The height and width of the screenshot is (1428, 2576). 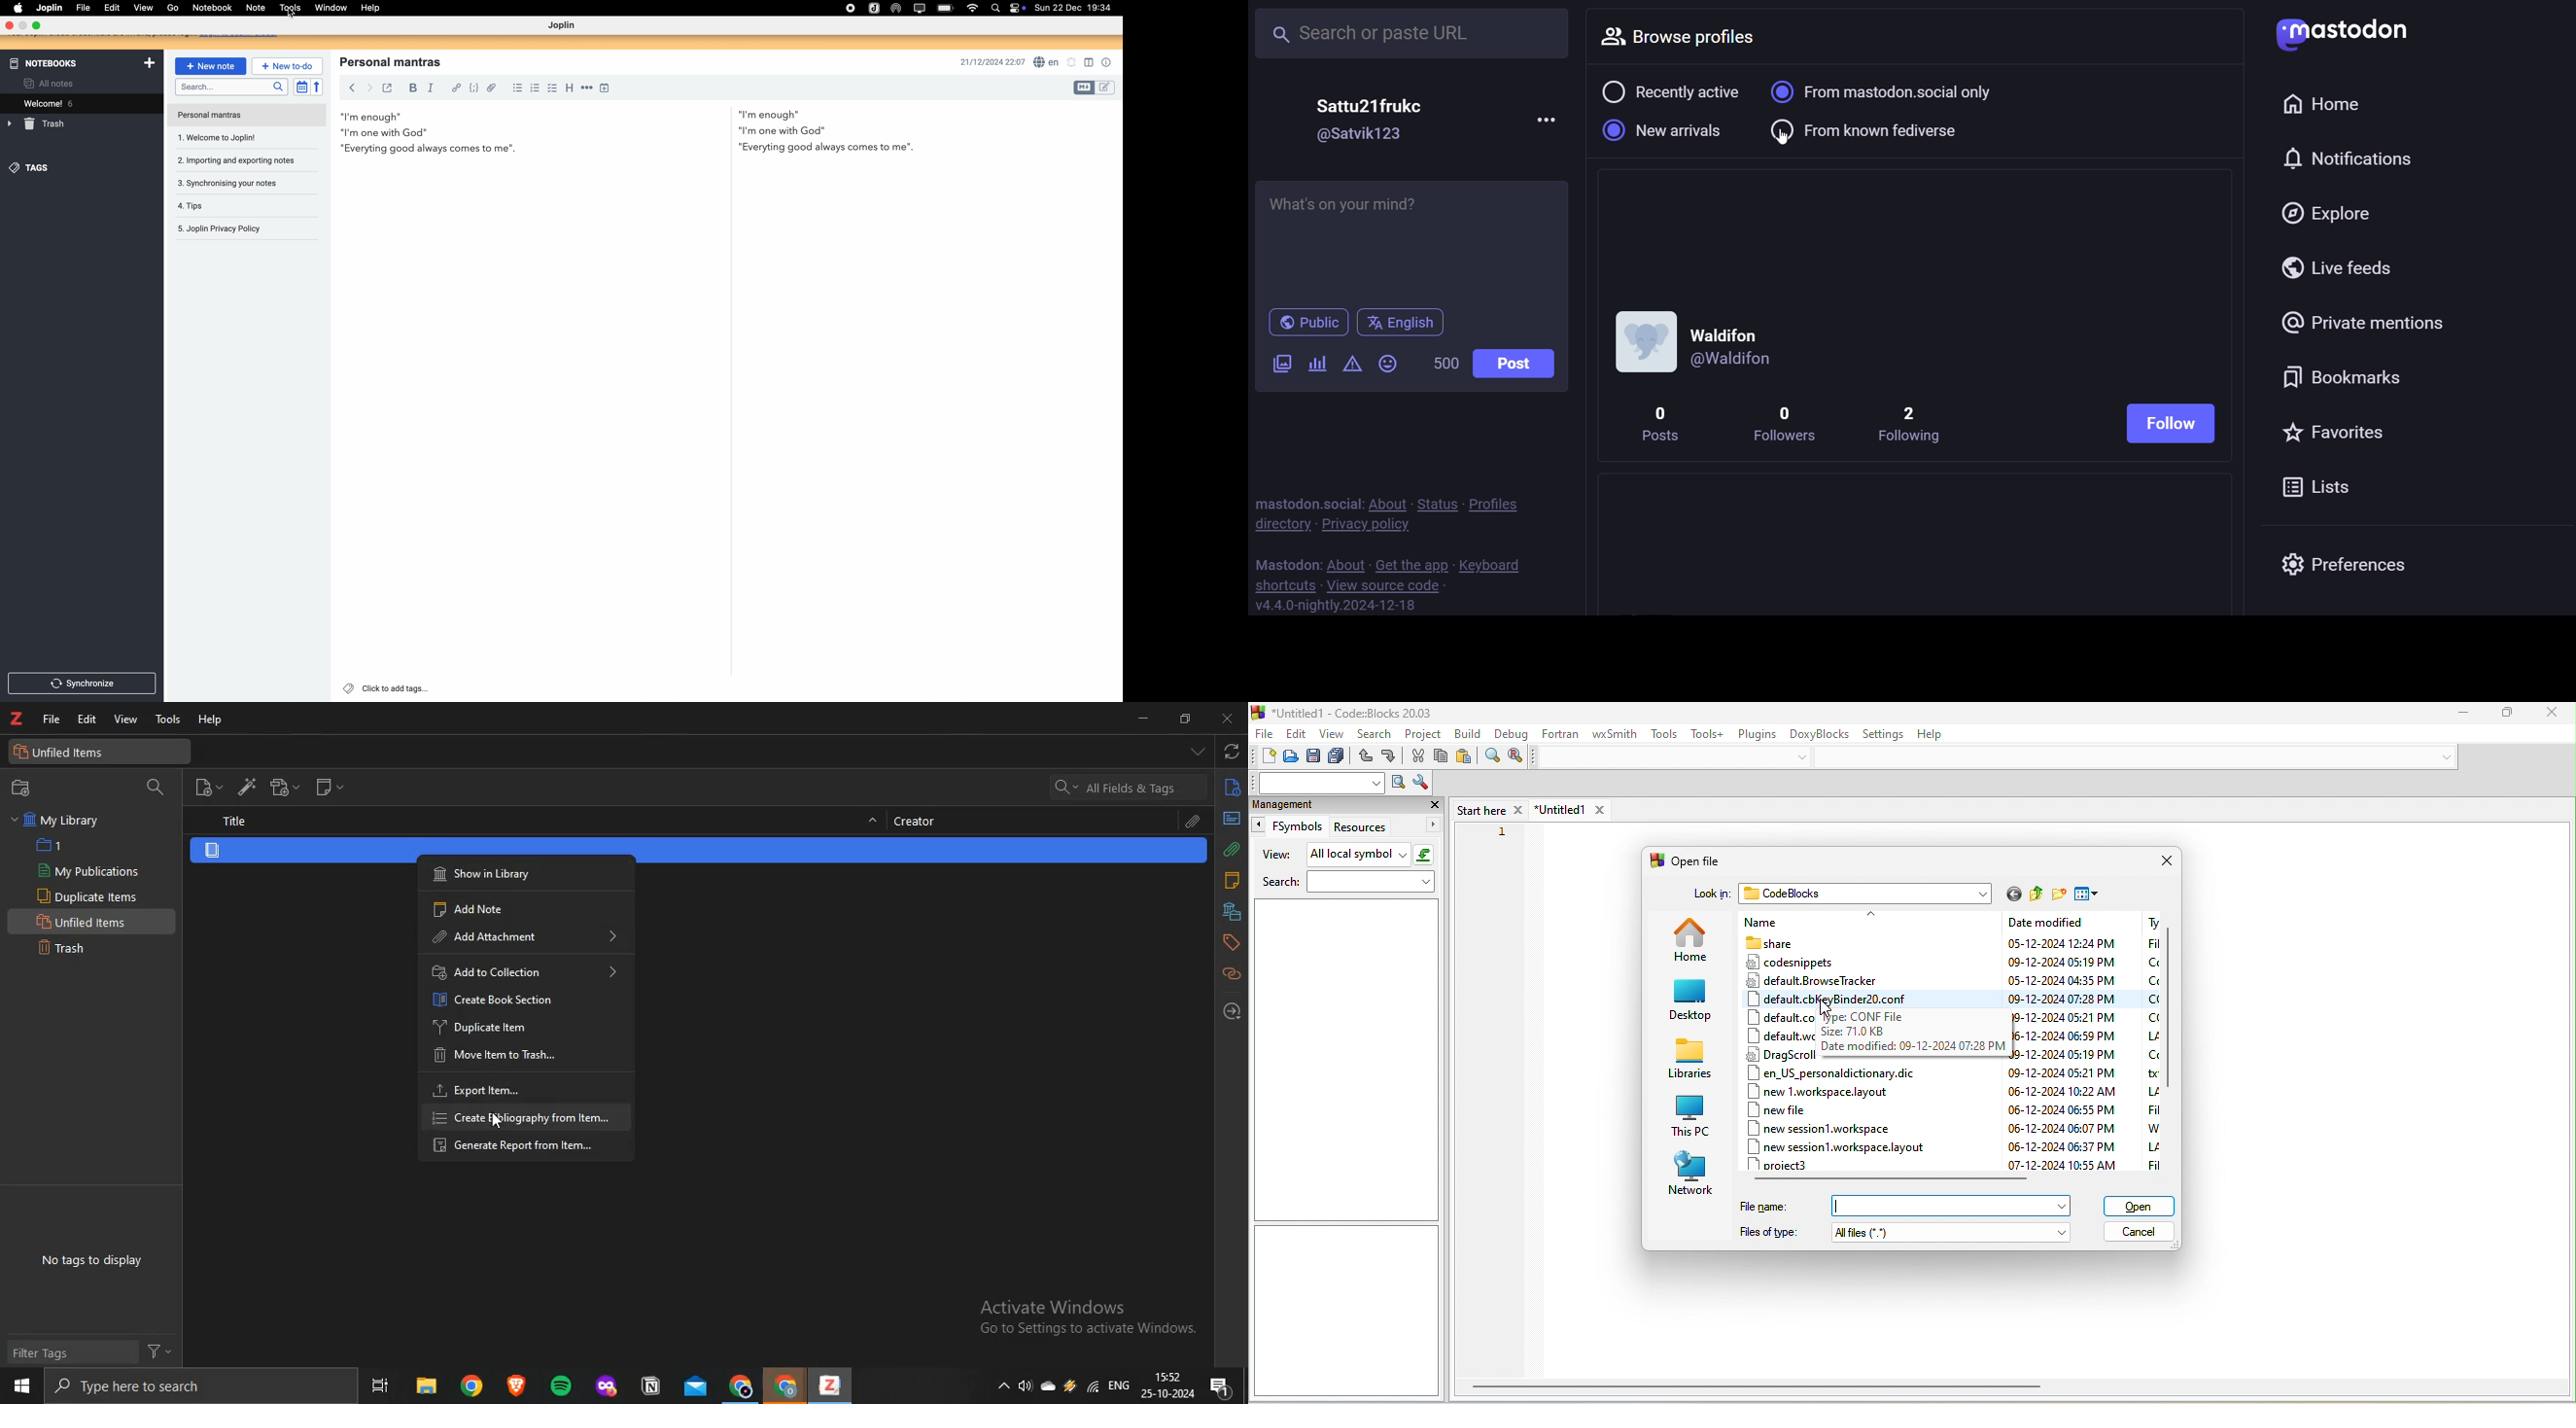 What do you see at coordinates (1147, 719) in the screenshot?
I see `minimize` at bounding box center [1147, 719].